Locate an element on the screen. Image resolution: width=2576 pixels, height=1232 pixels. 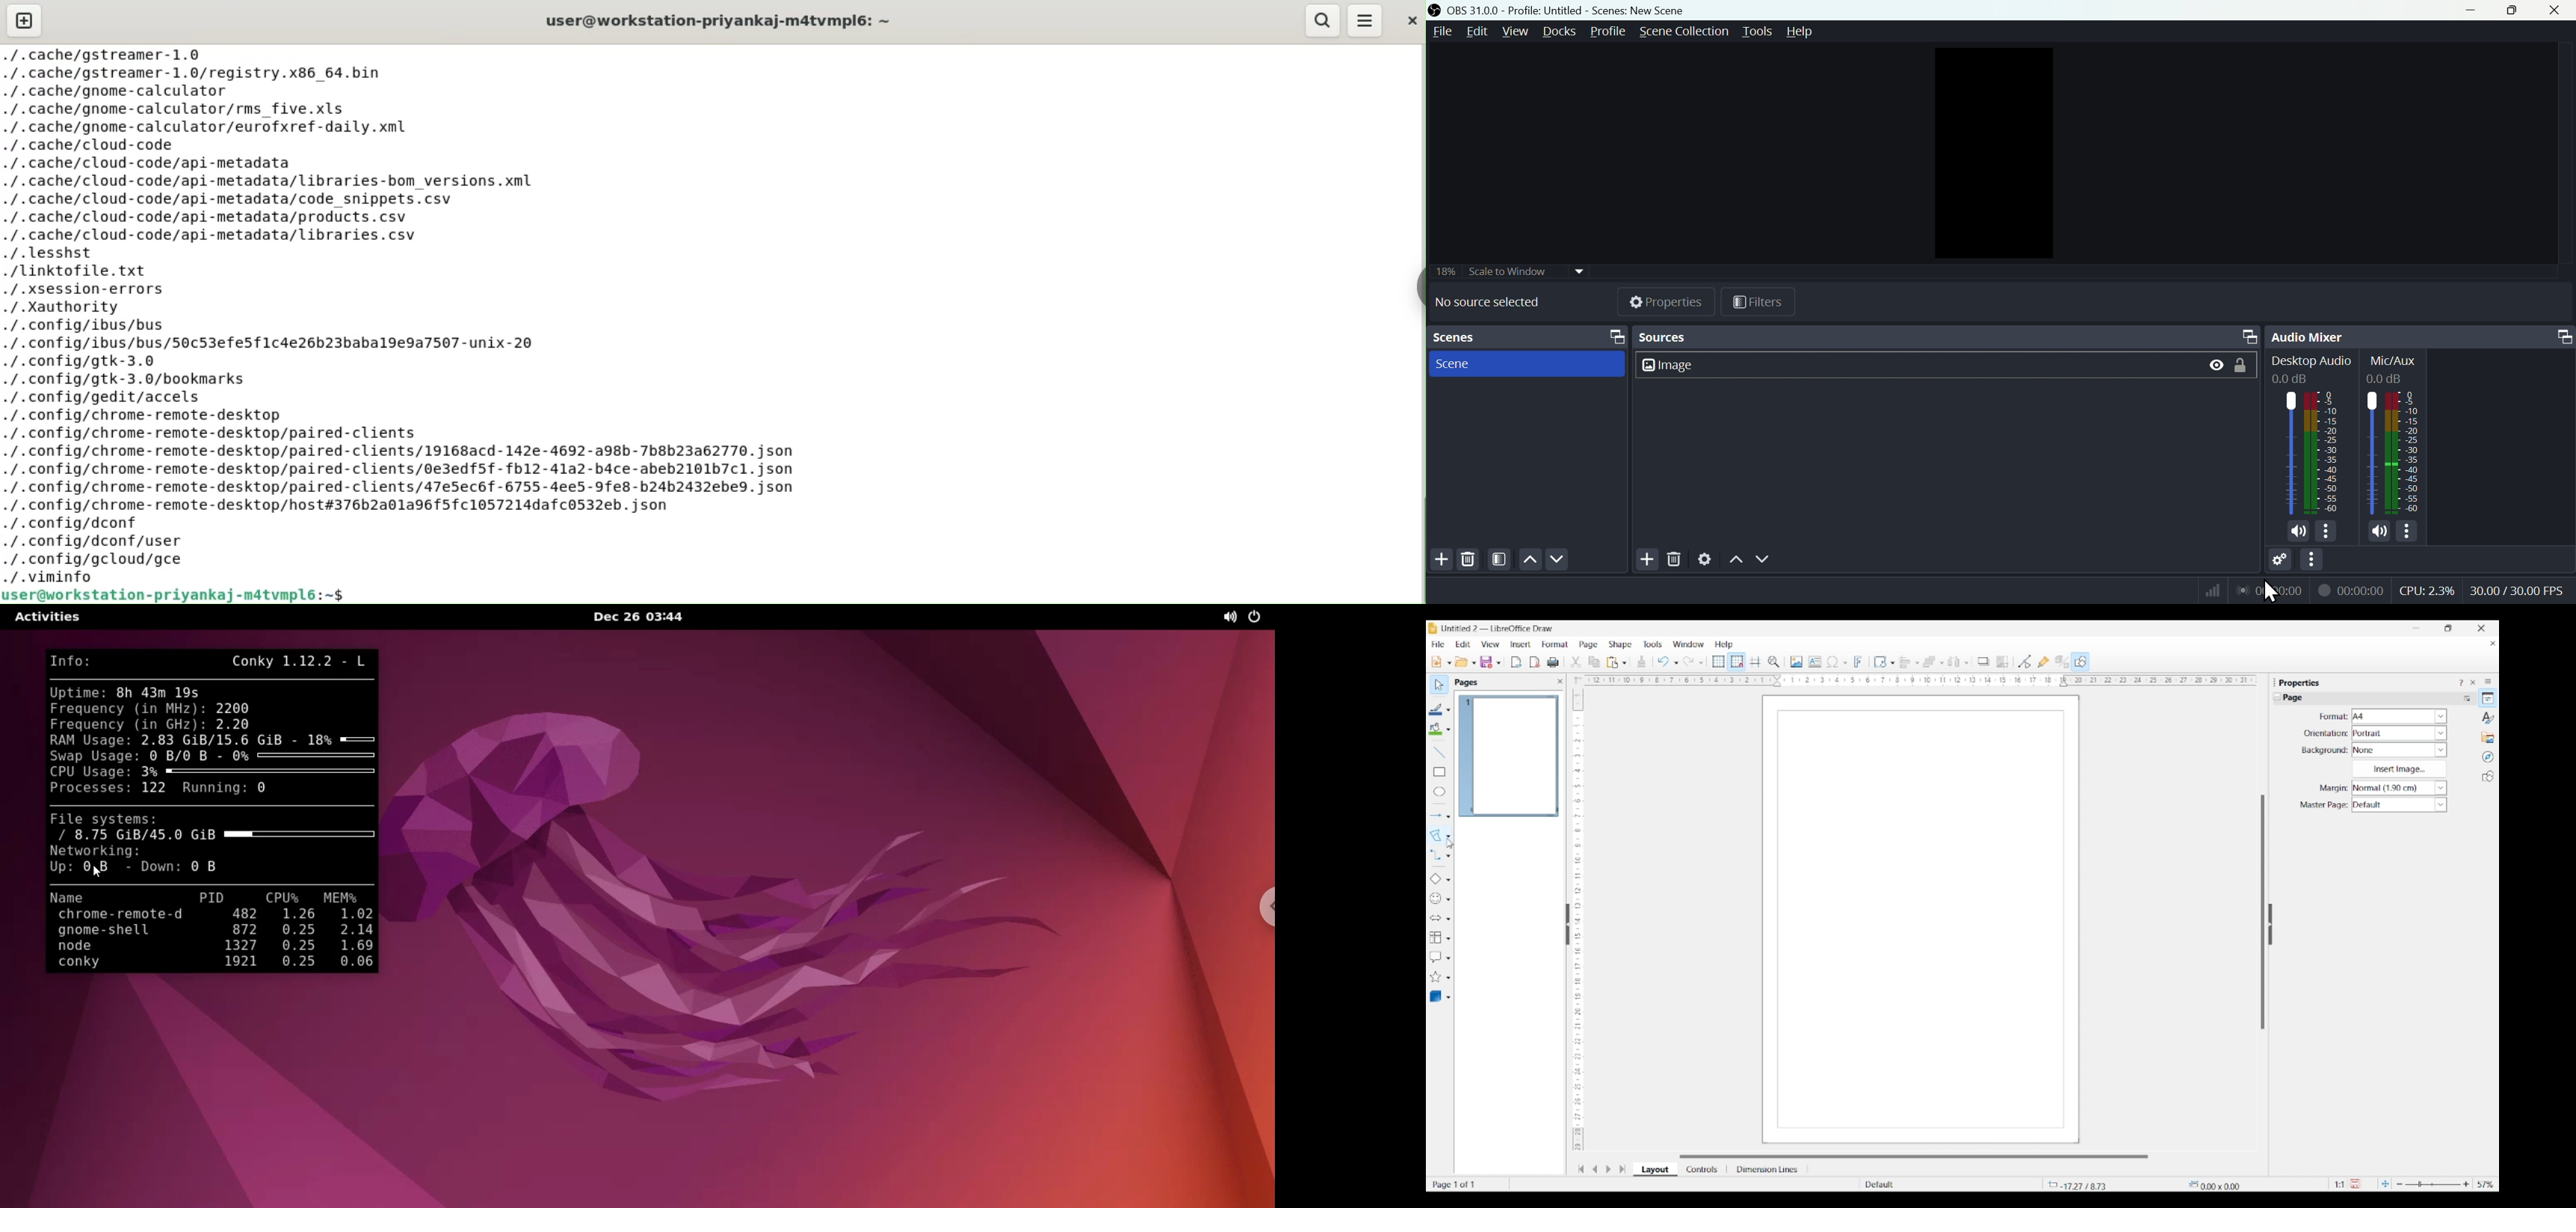
Software logo is located at coordinates (1433, 628).